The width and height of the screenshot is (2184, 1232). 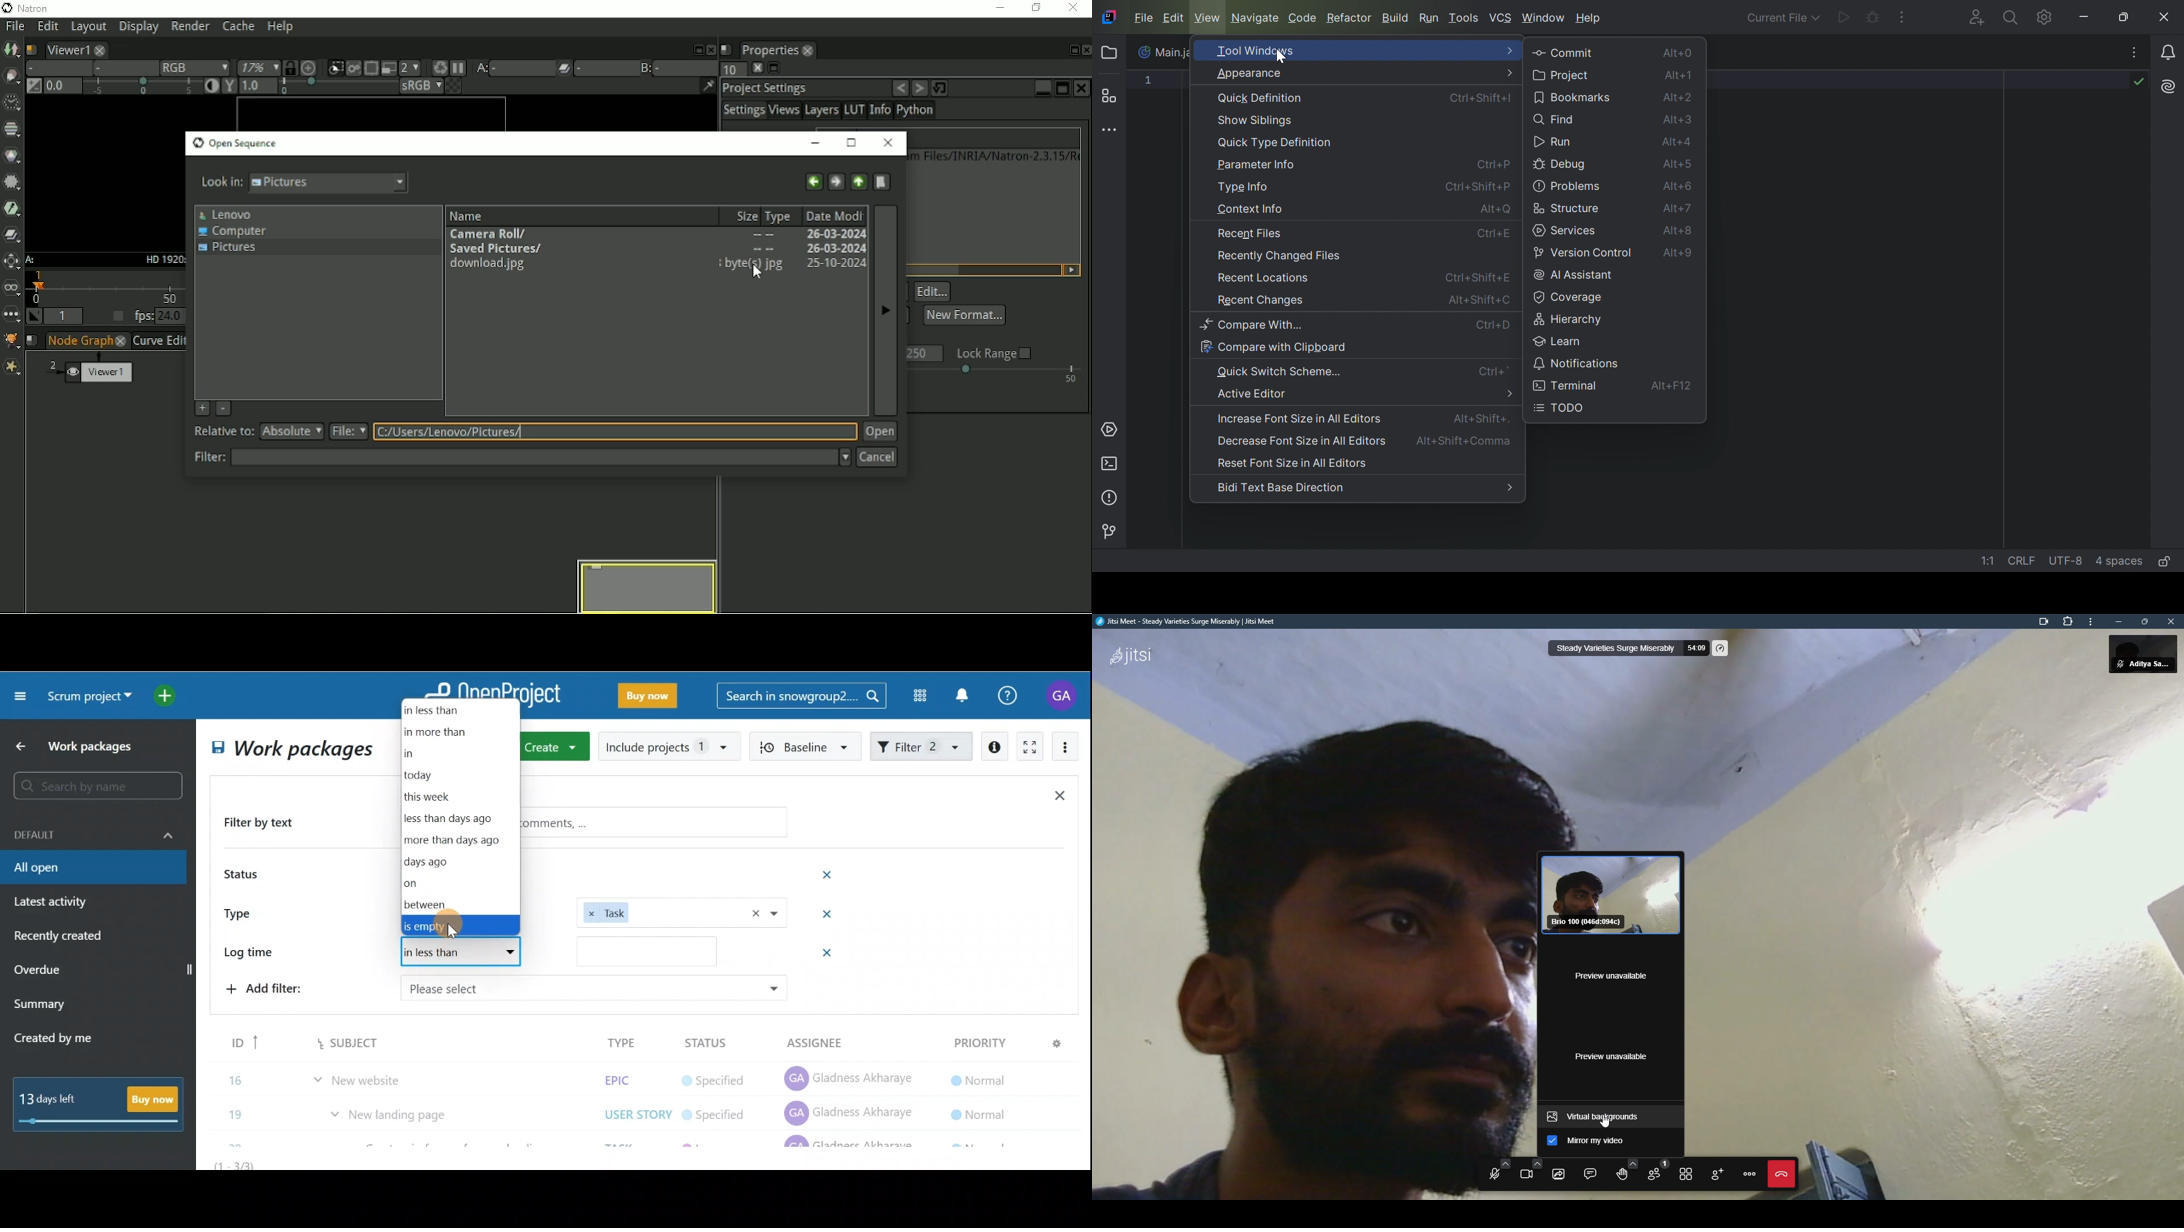 What do you see at coordinates (852, 1040) in the screenshot?
I see `(GA) Gladness Akharaye` at bounding box center [852, 1040].